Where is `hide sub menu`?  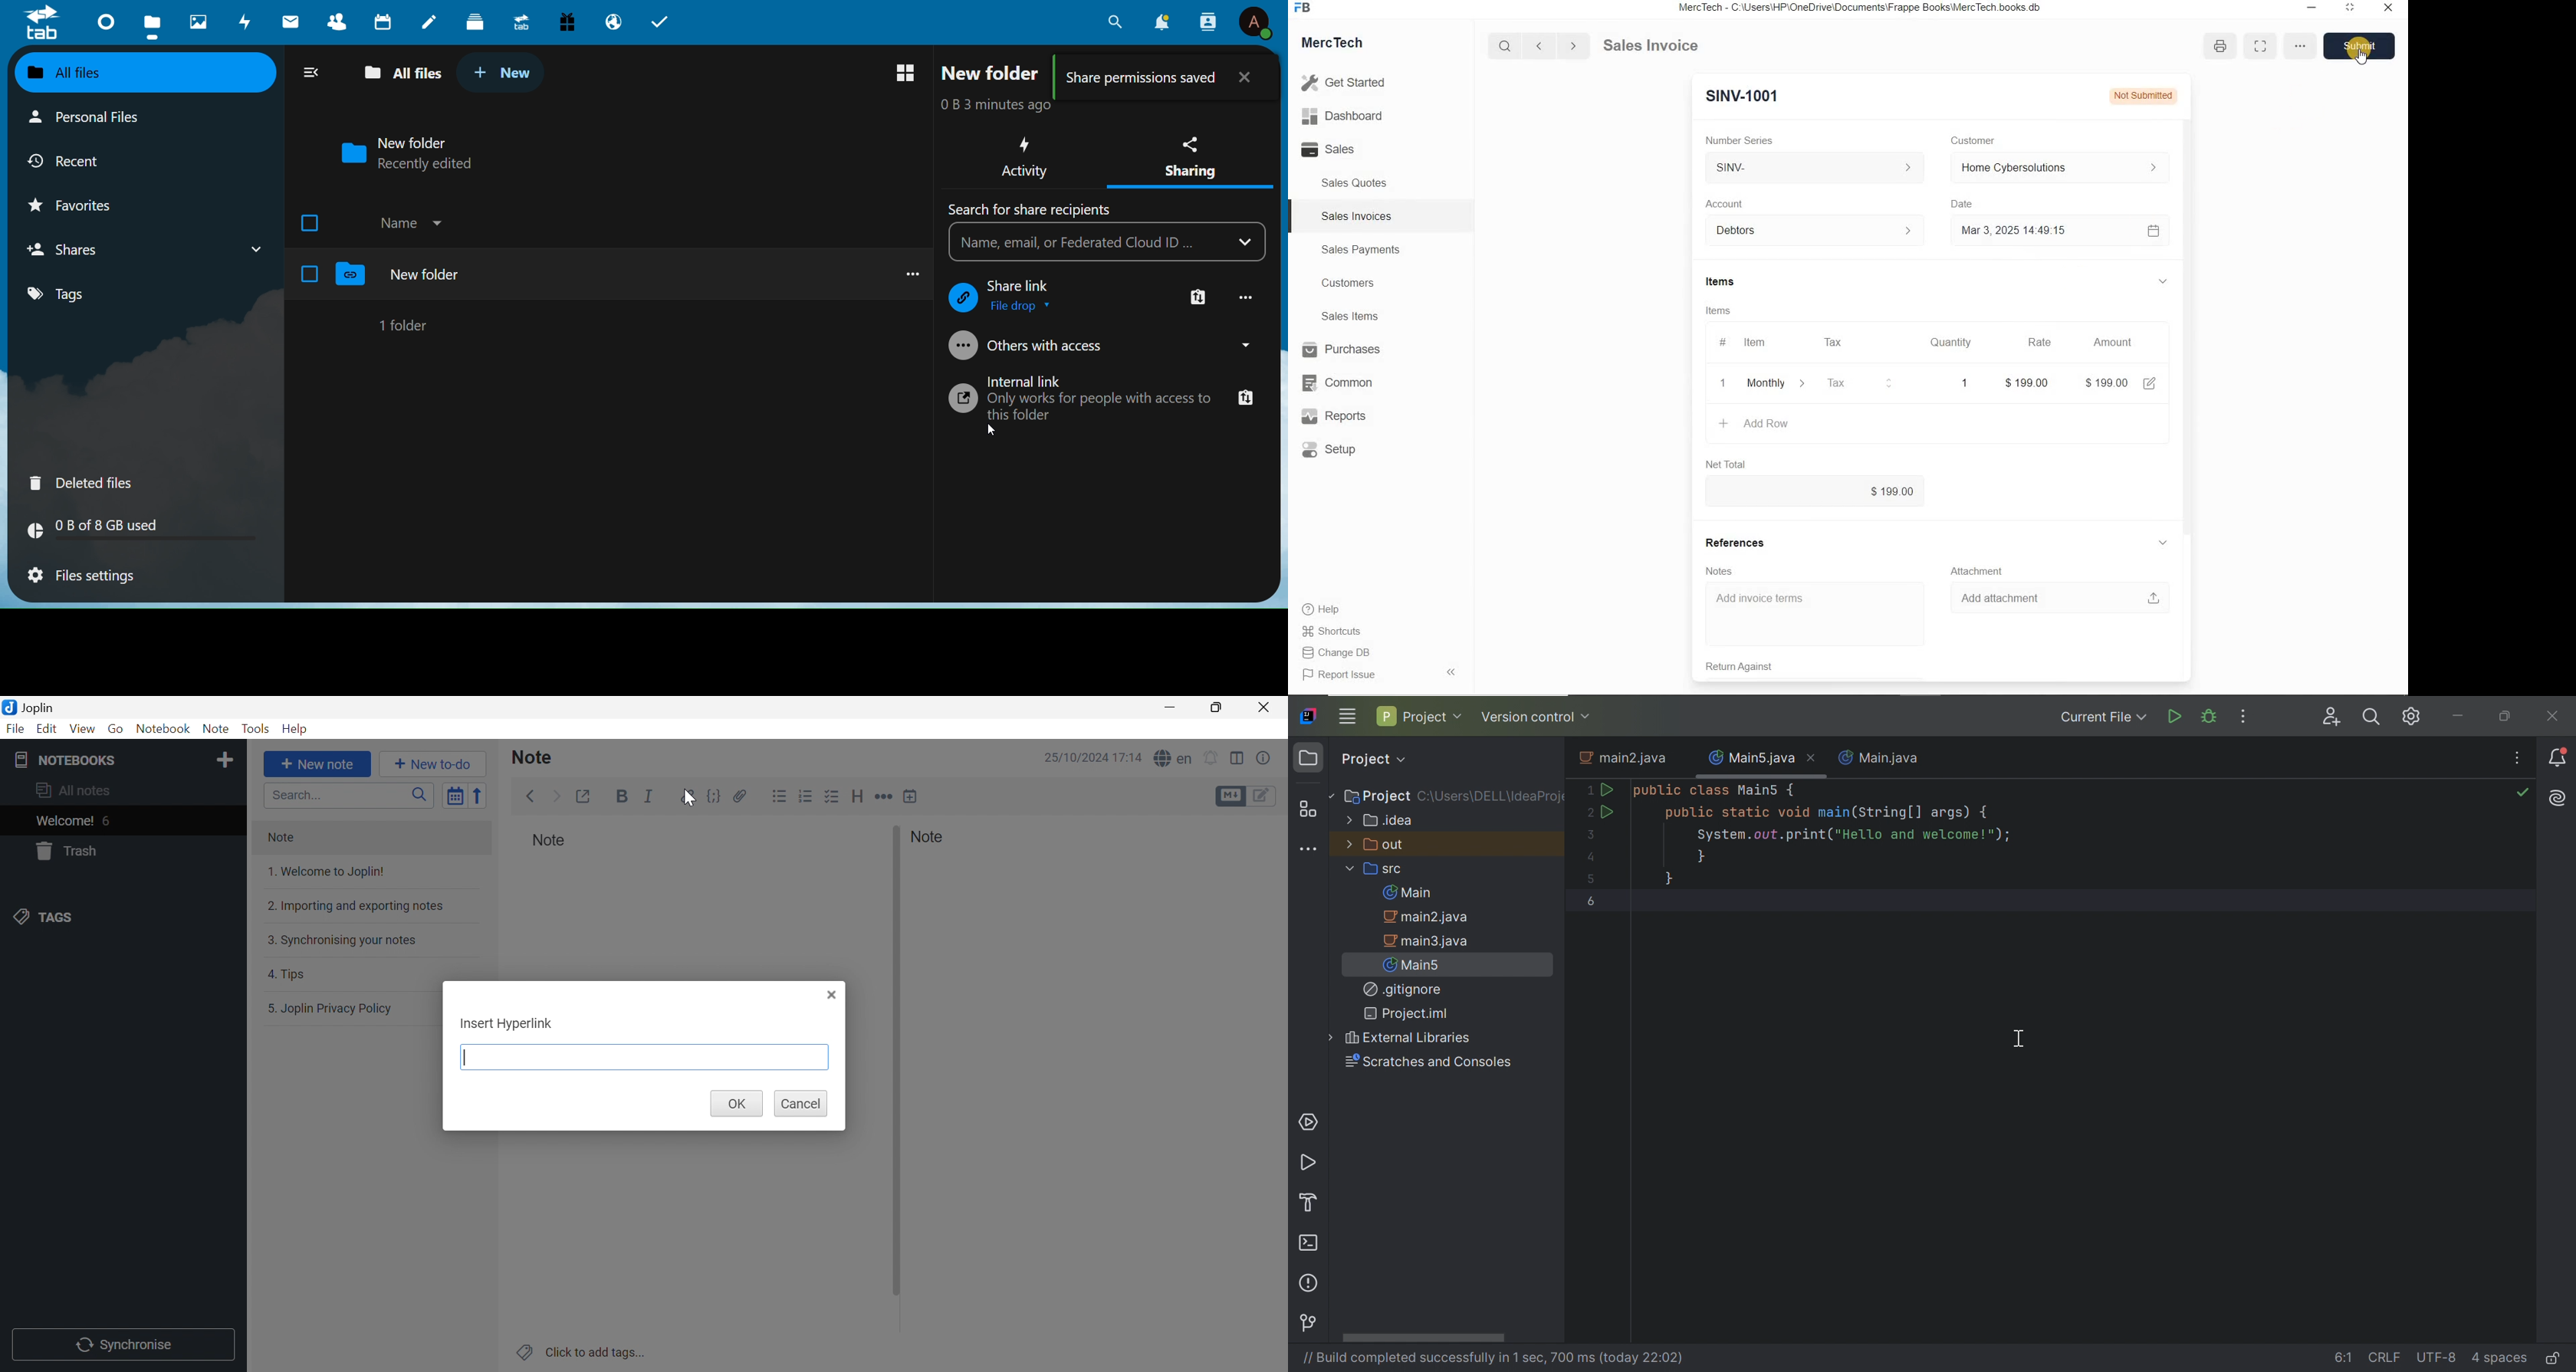
hide sub menu is located at coordinates (2163, 543).